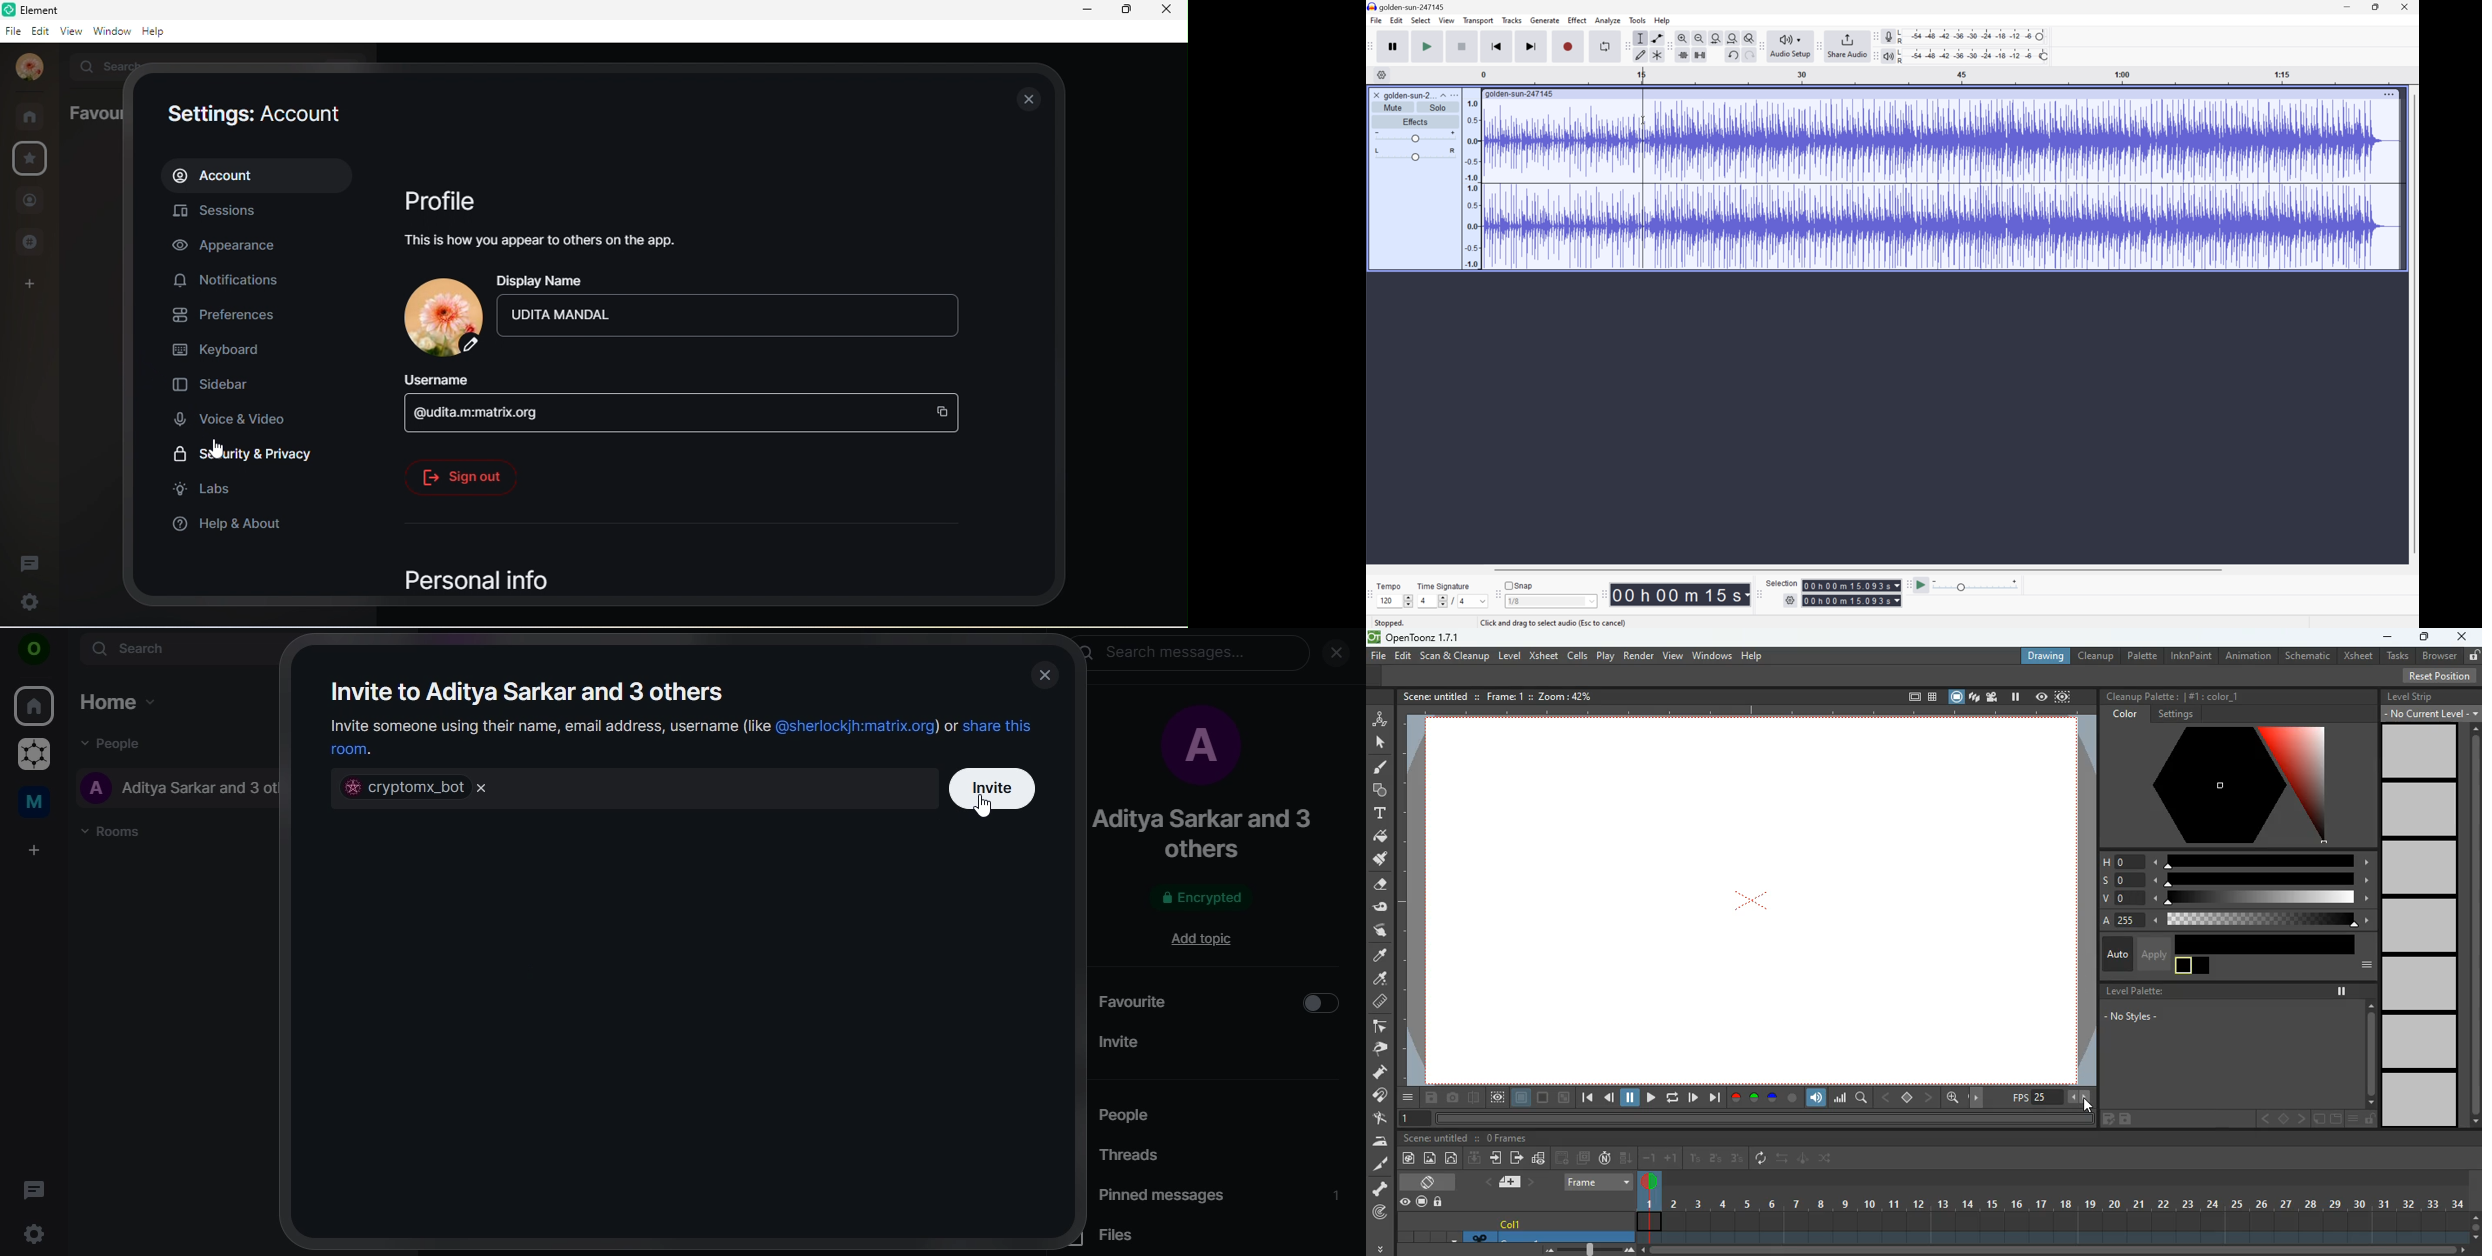 The width and height of the screenshot is (2492, 1260). I want to click on people, so click(30, 203).